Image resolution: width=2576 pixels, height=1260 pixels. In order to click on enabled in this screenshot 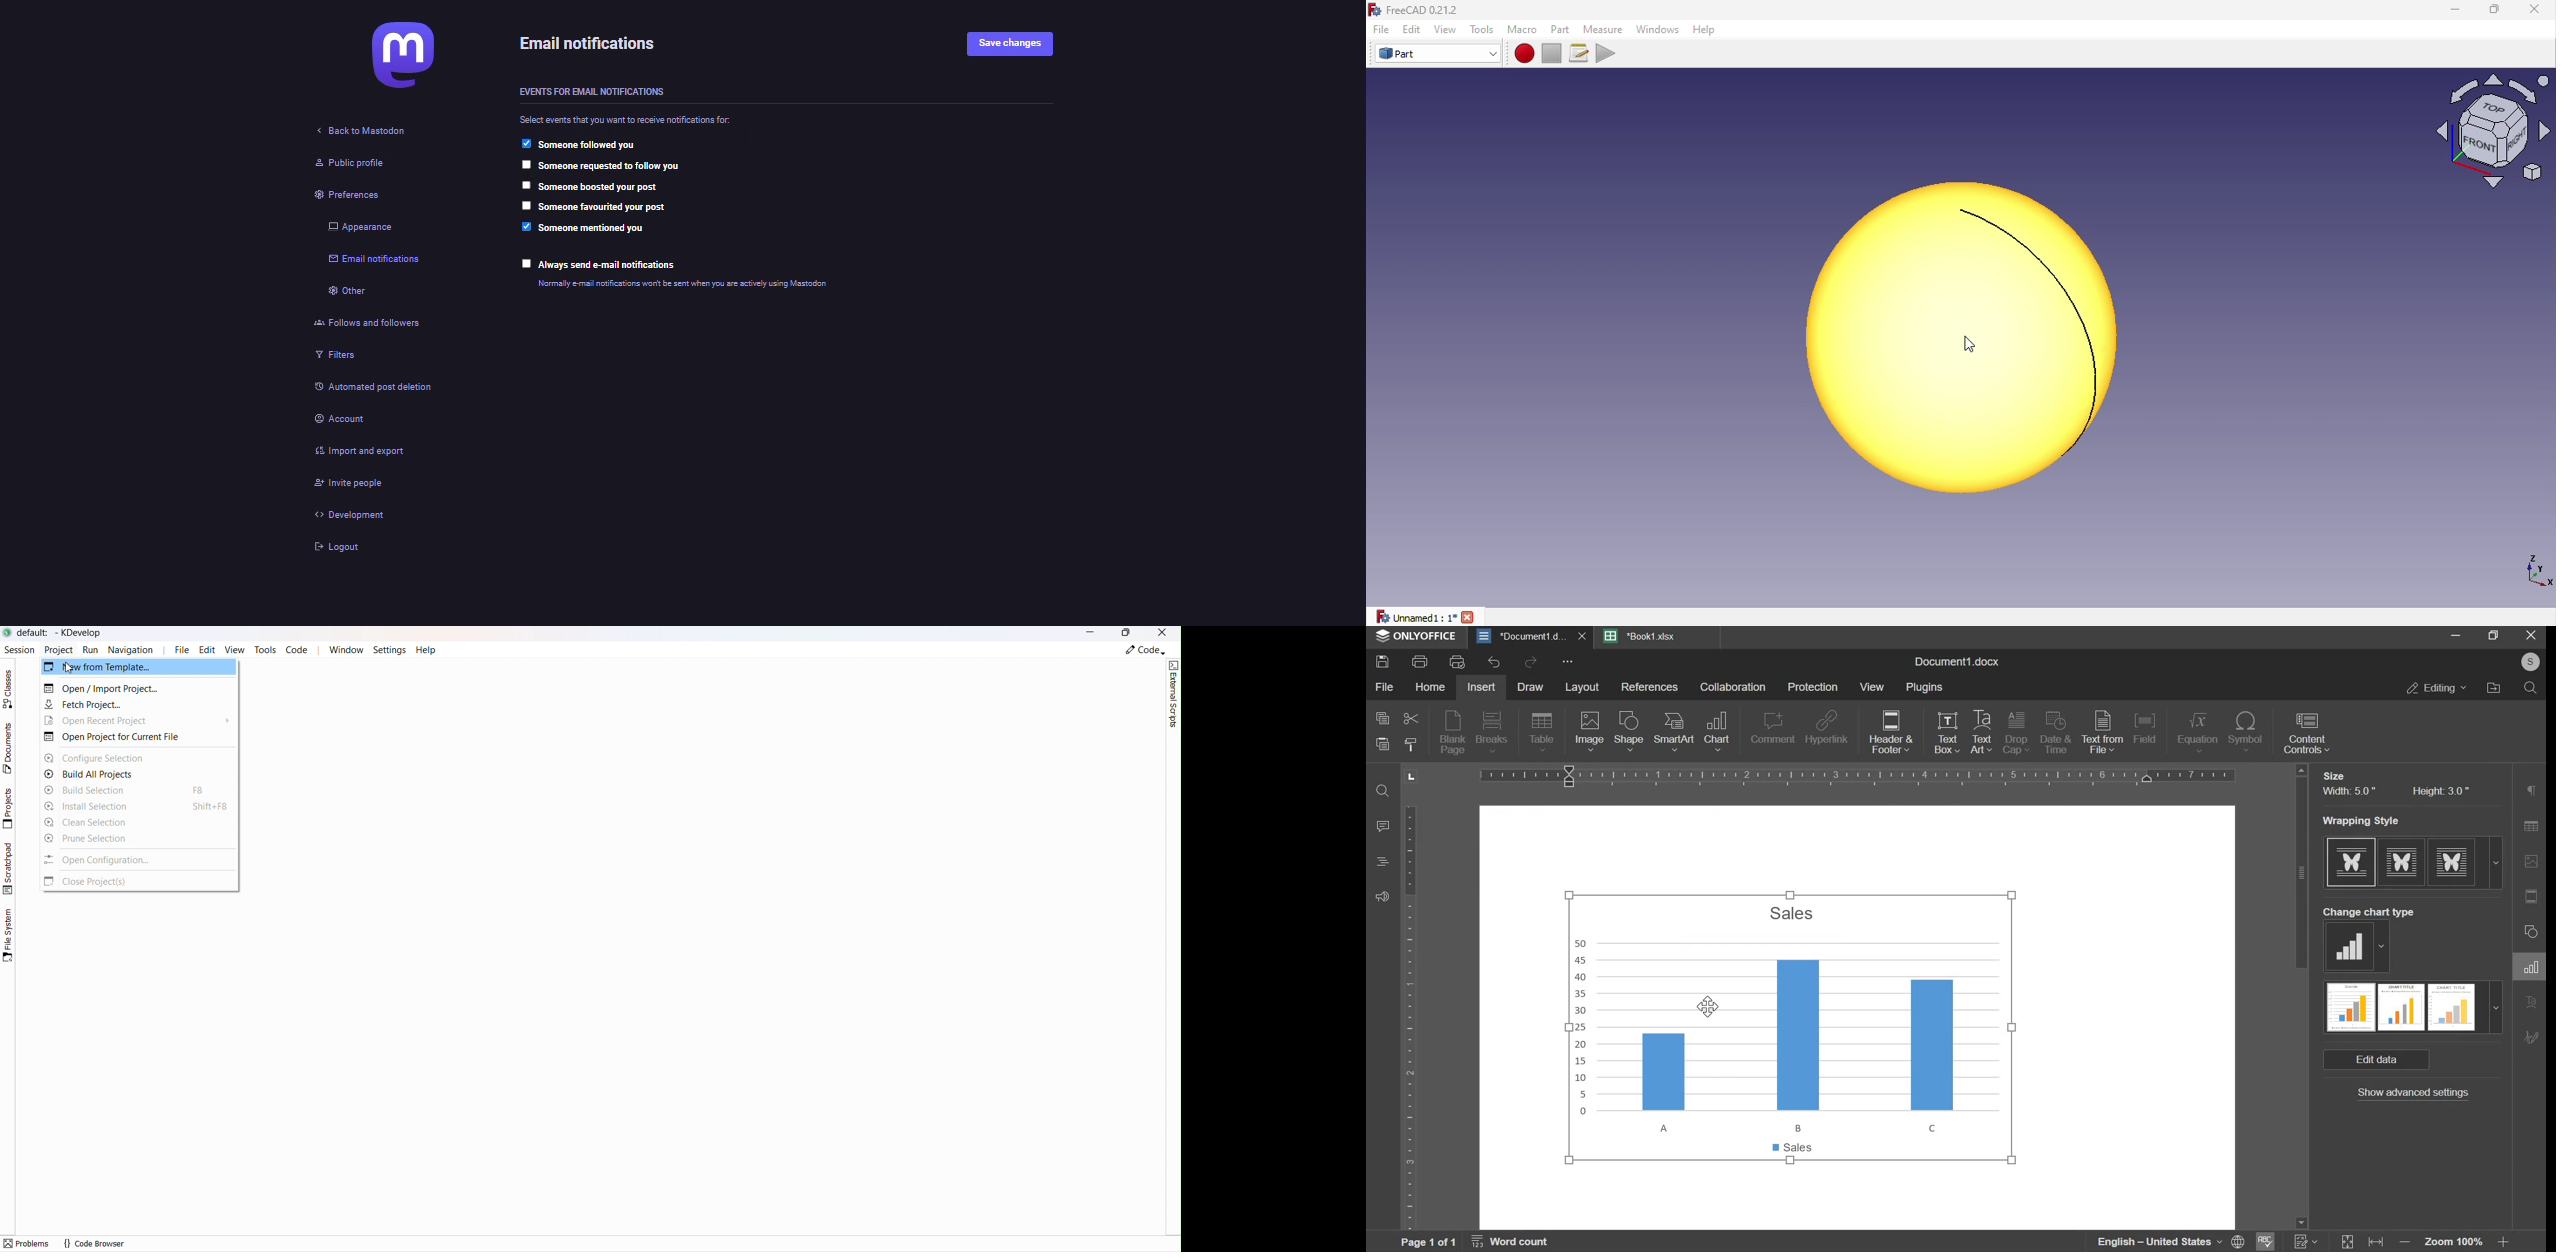, I will do `click(524, 143)`.